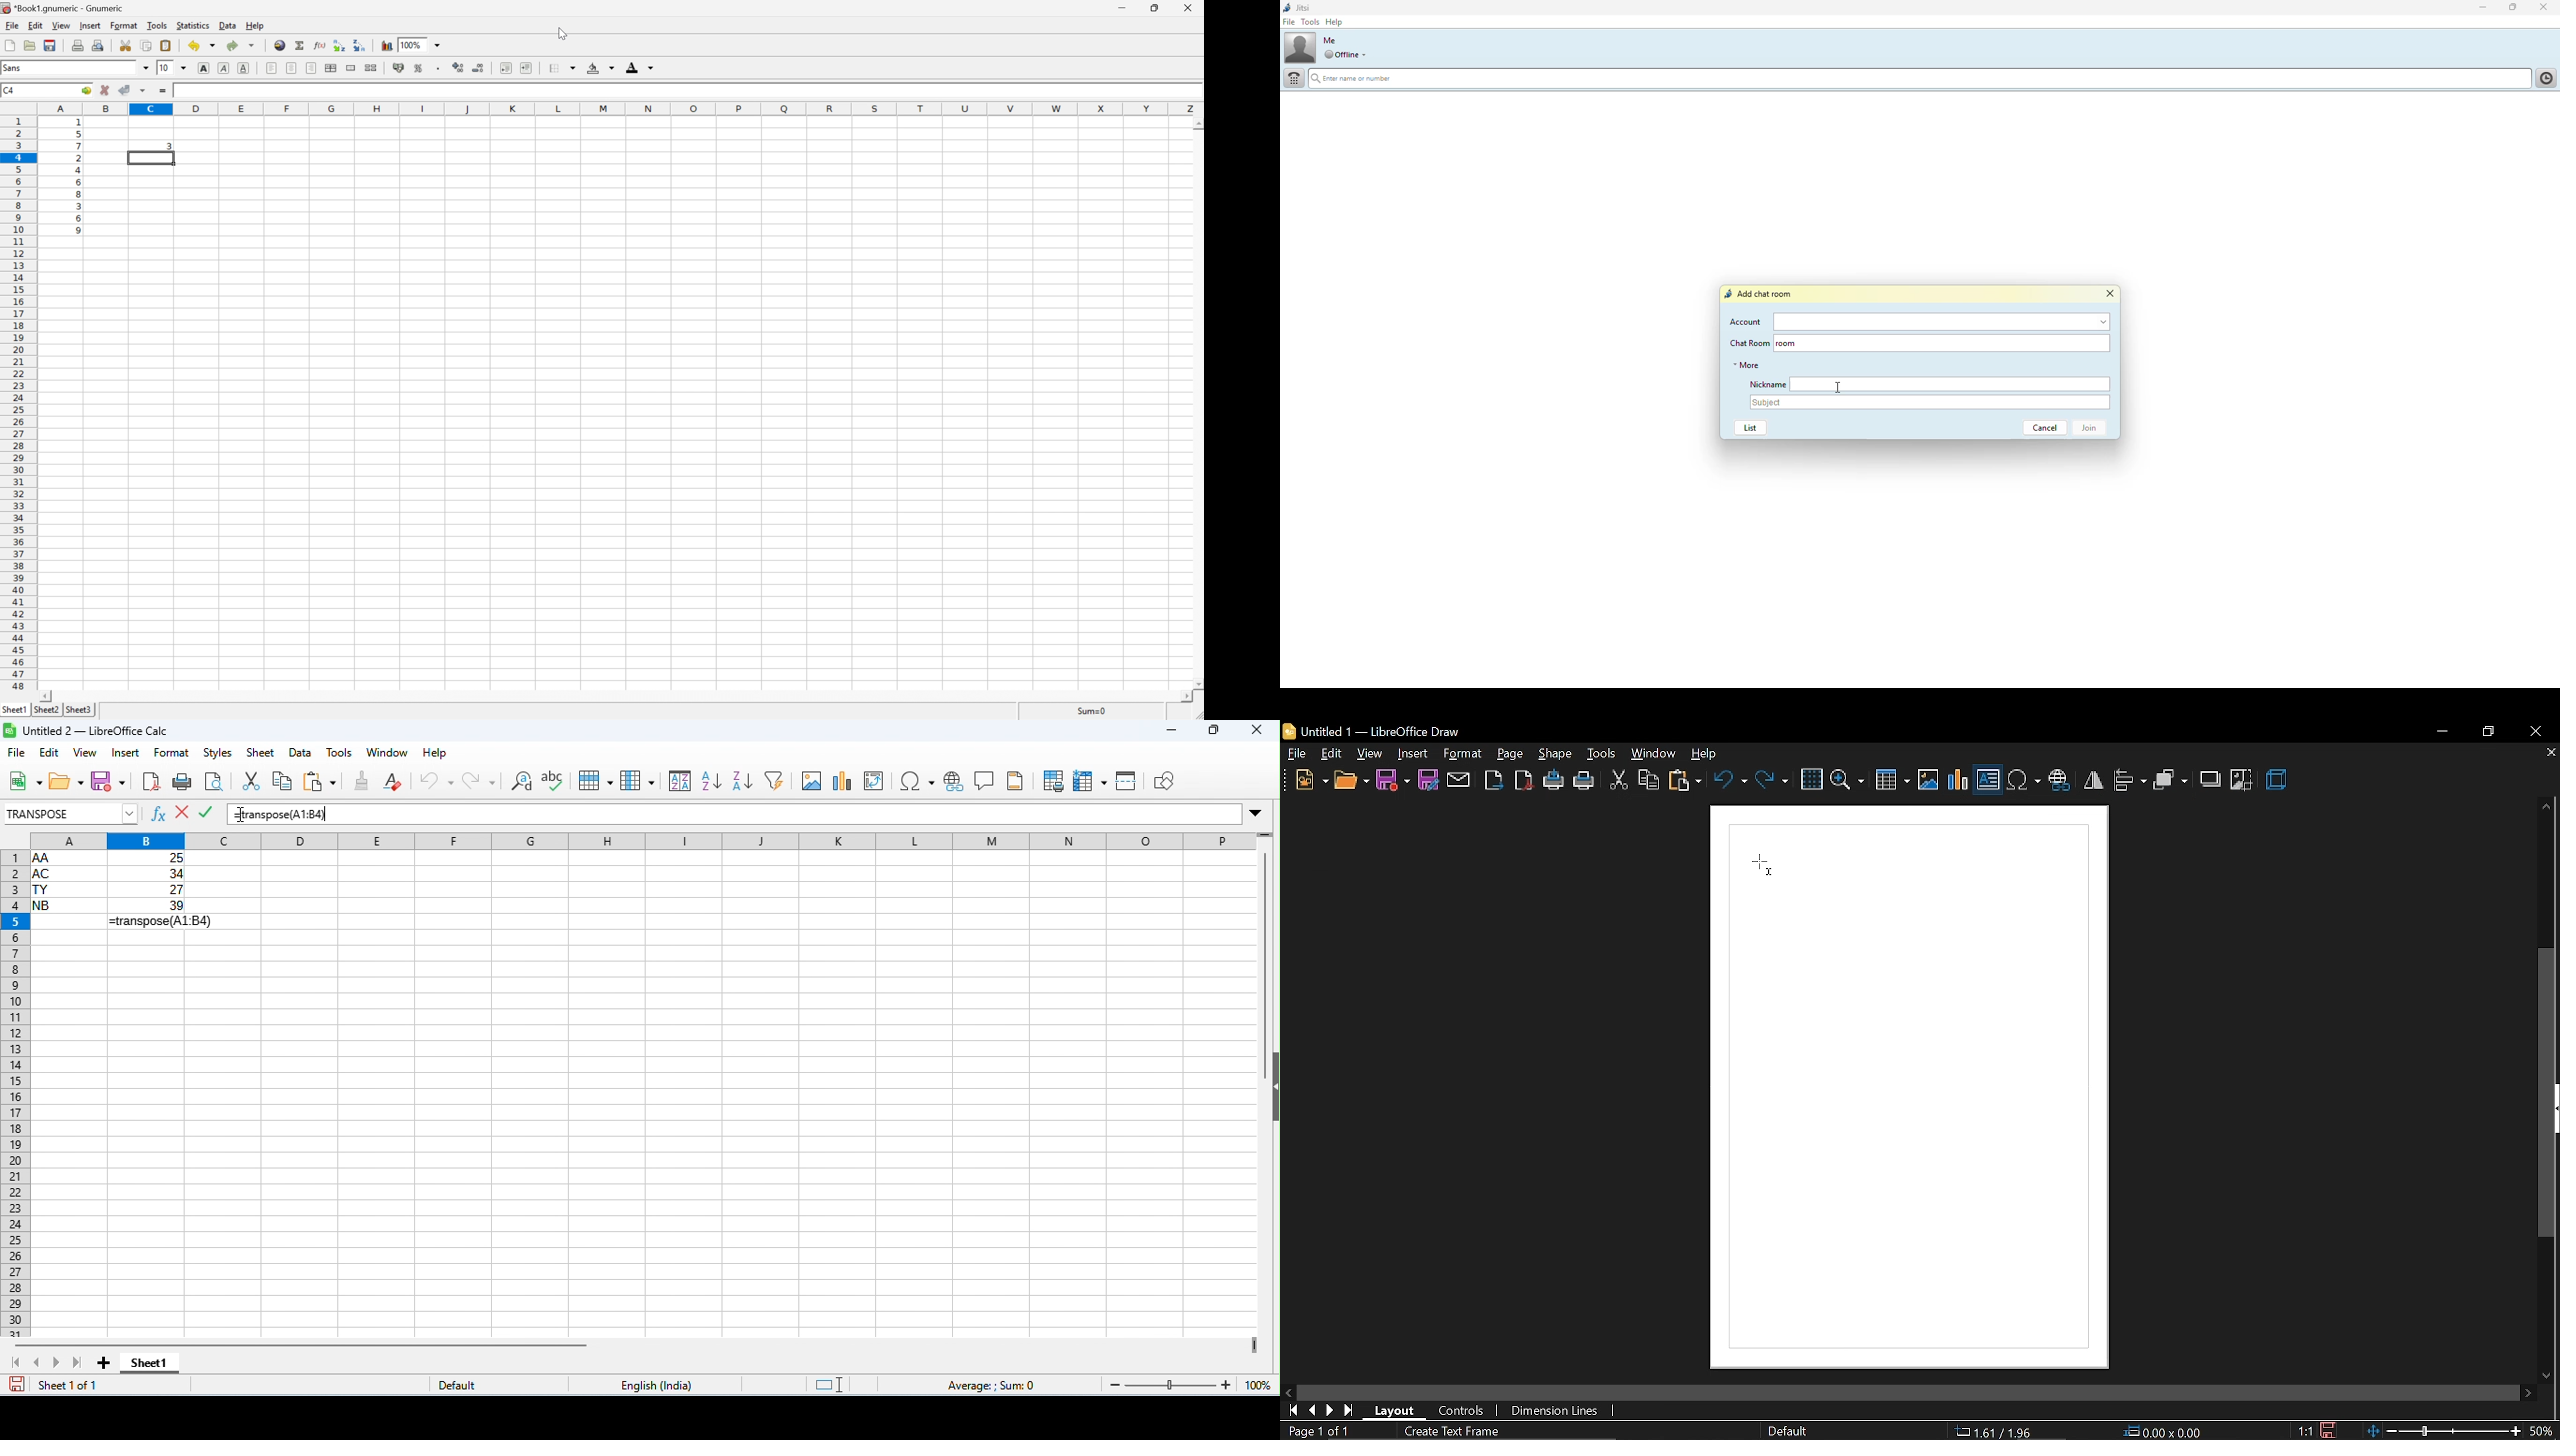  I want to click on copy, so click(146, 44).